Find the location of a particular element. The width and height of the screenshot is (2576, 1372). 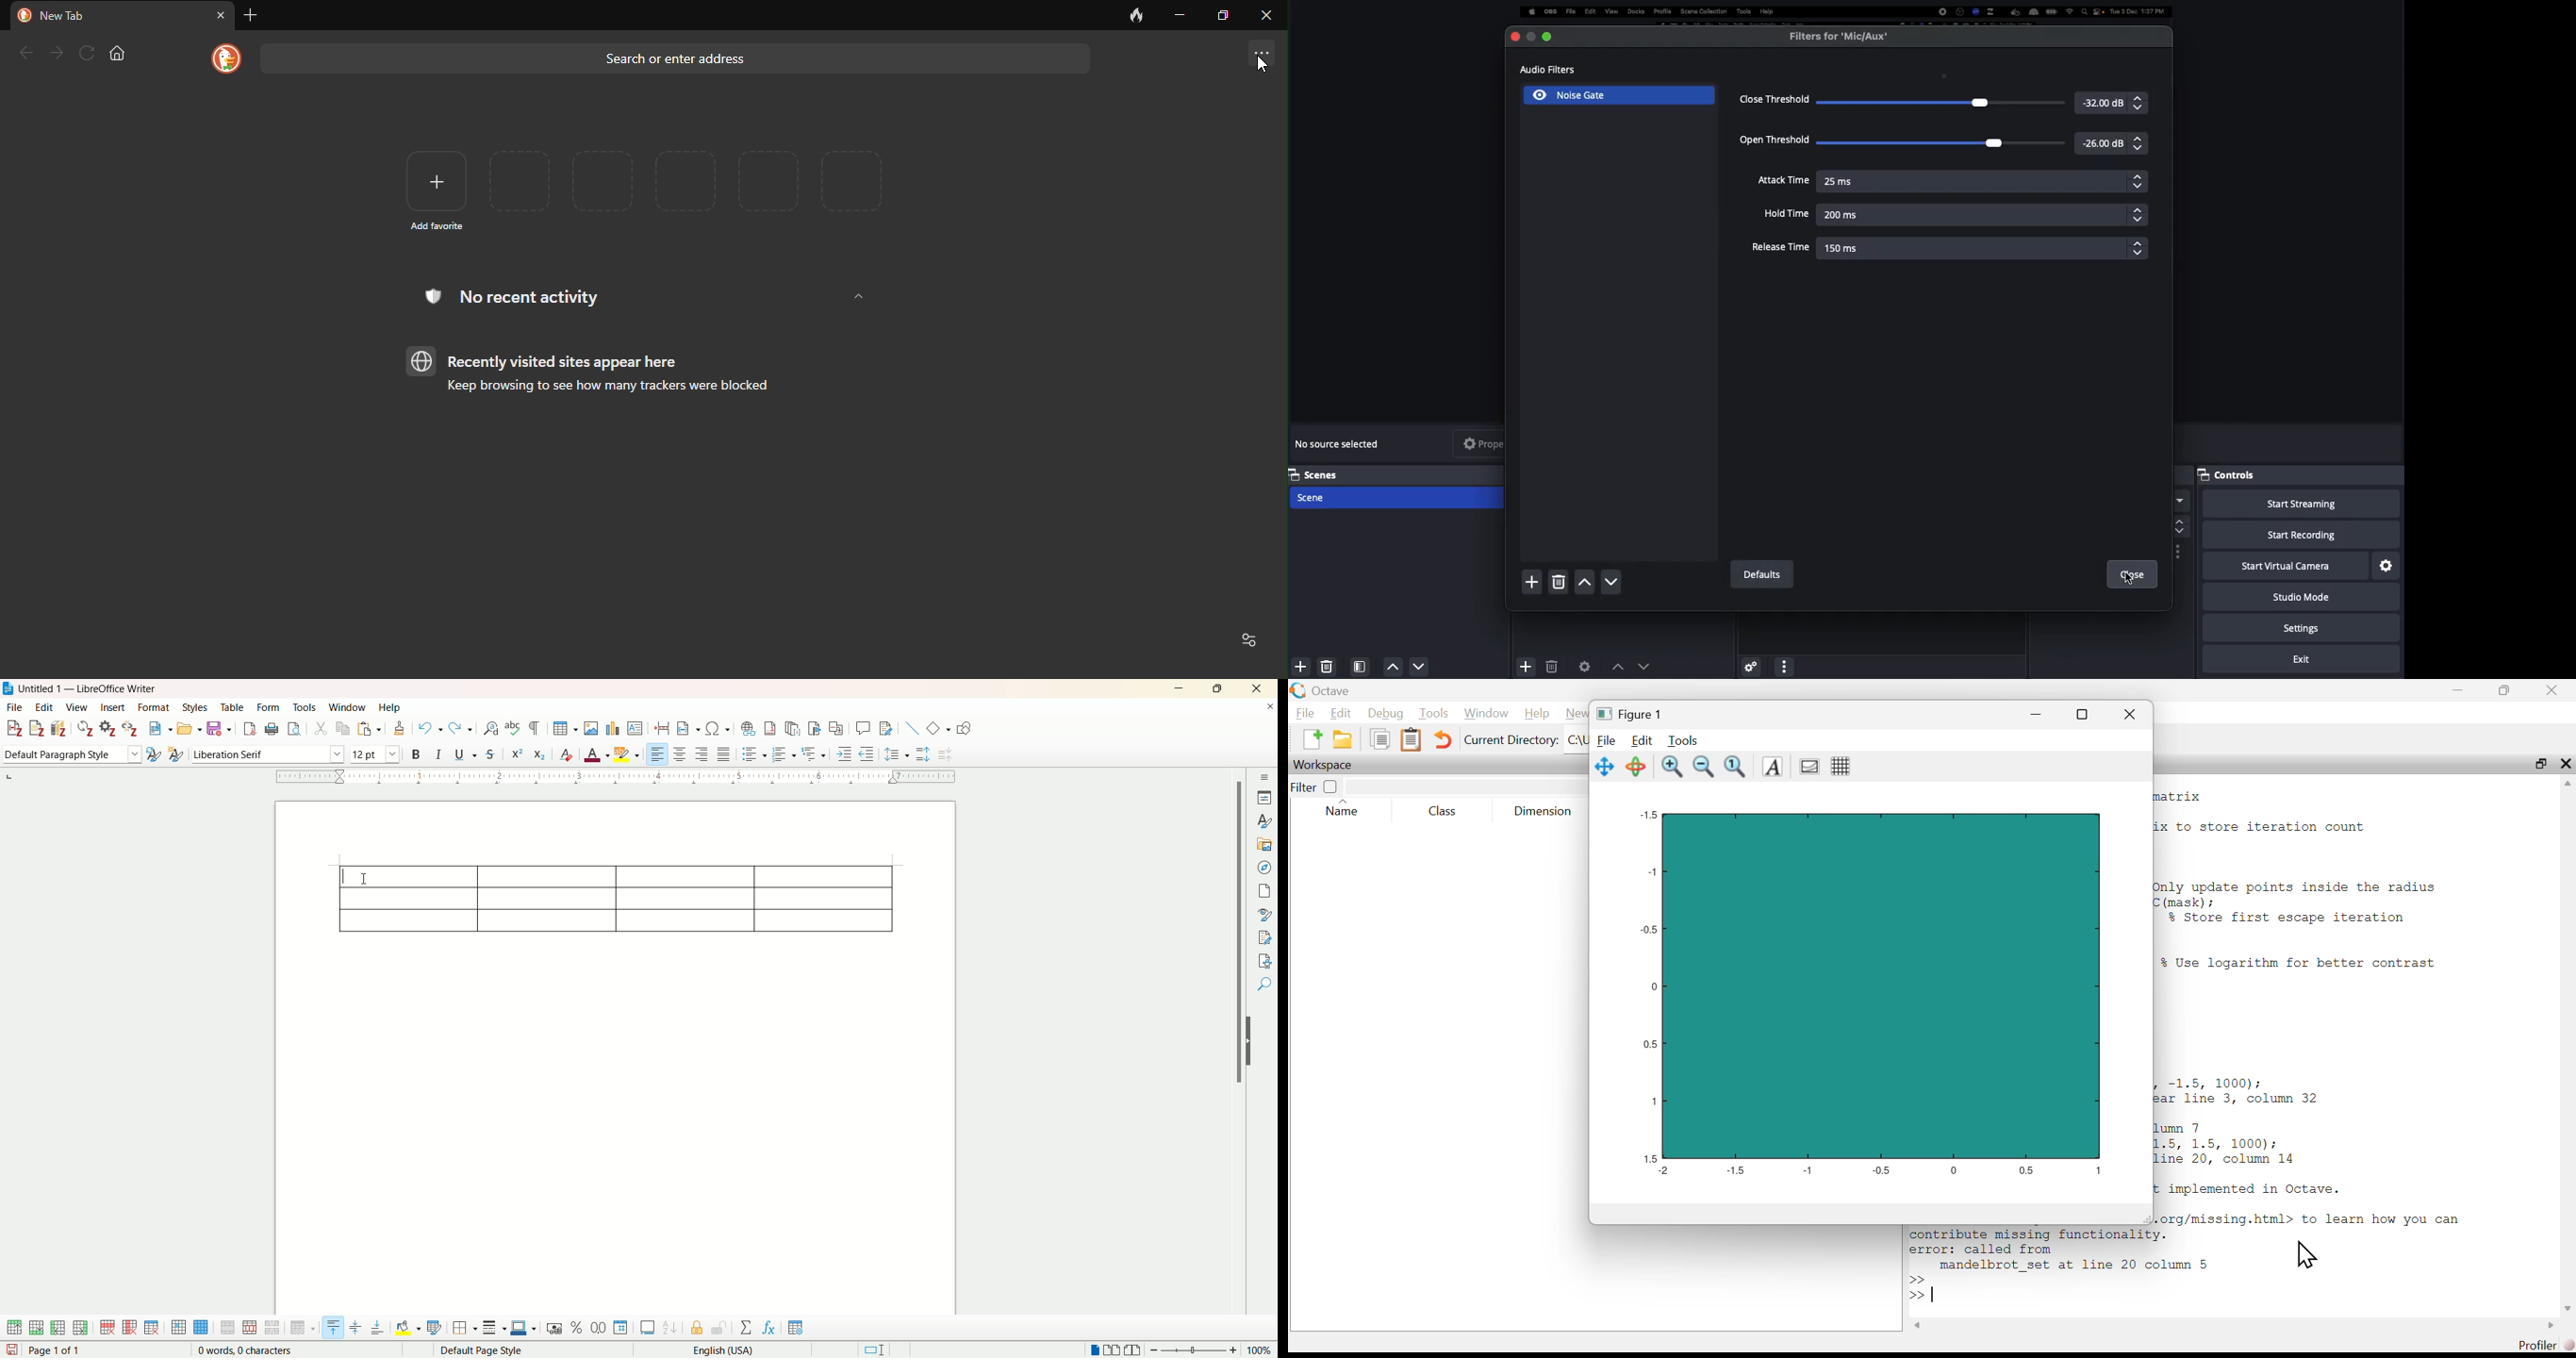

page 1 of 1 is located at coordinates (67, 1350).